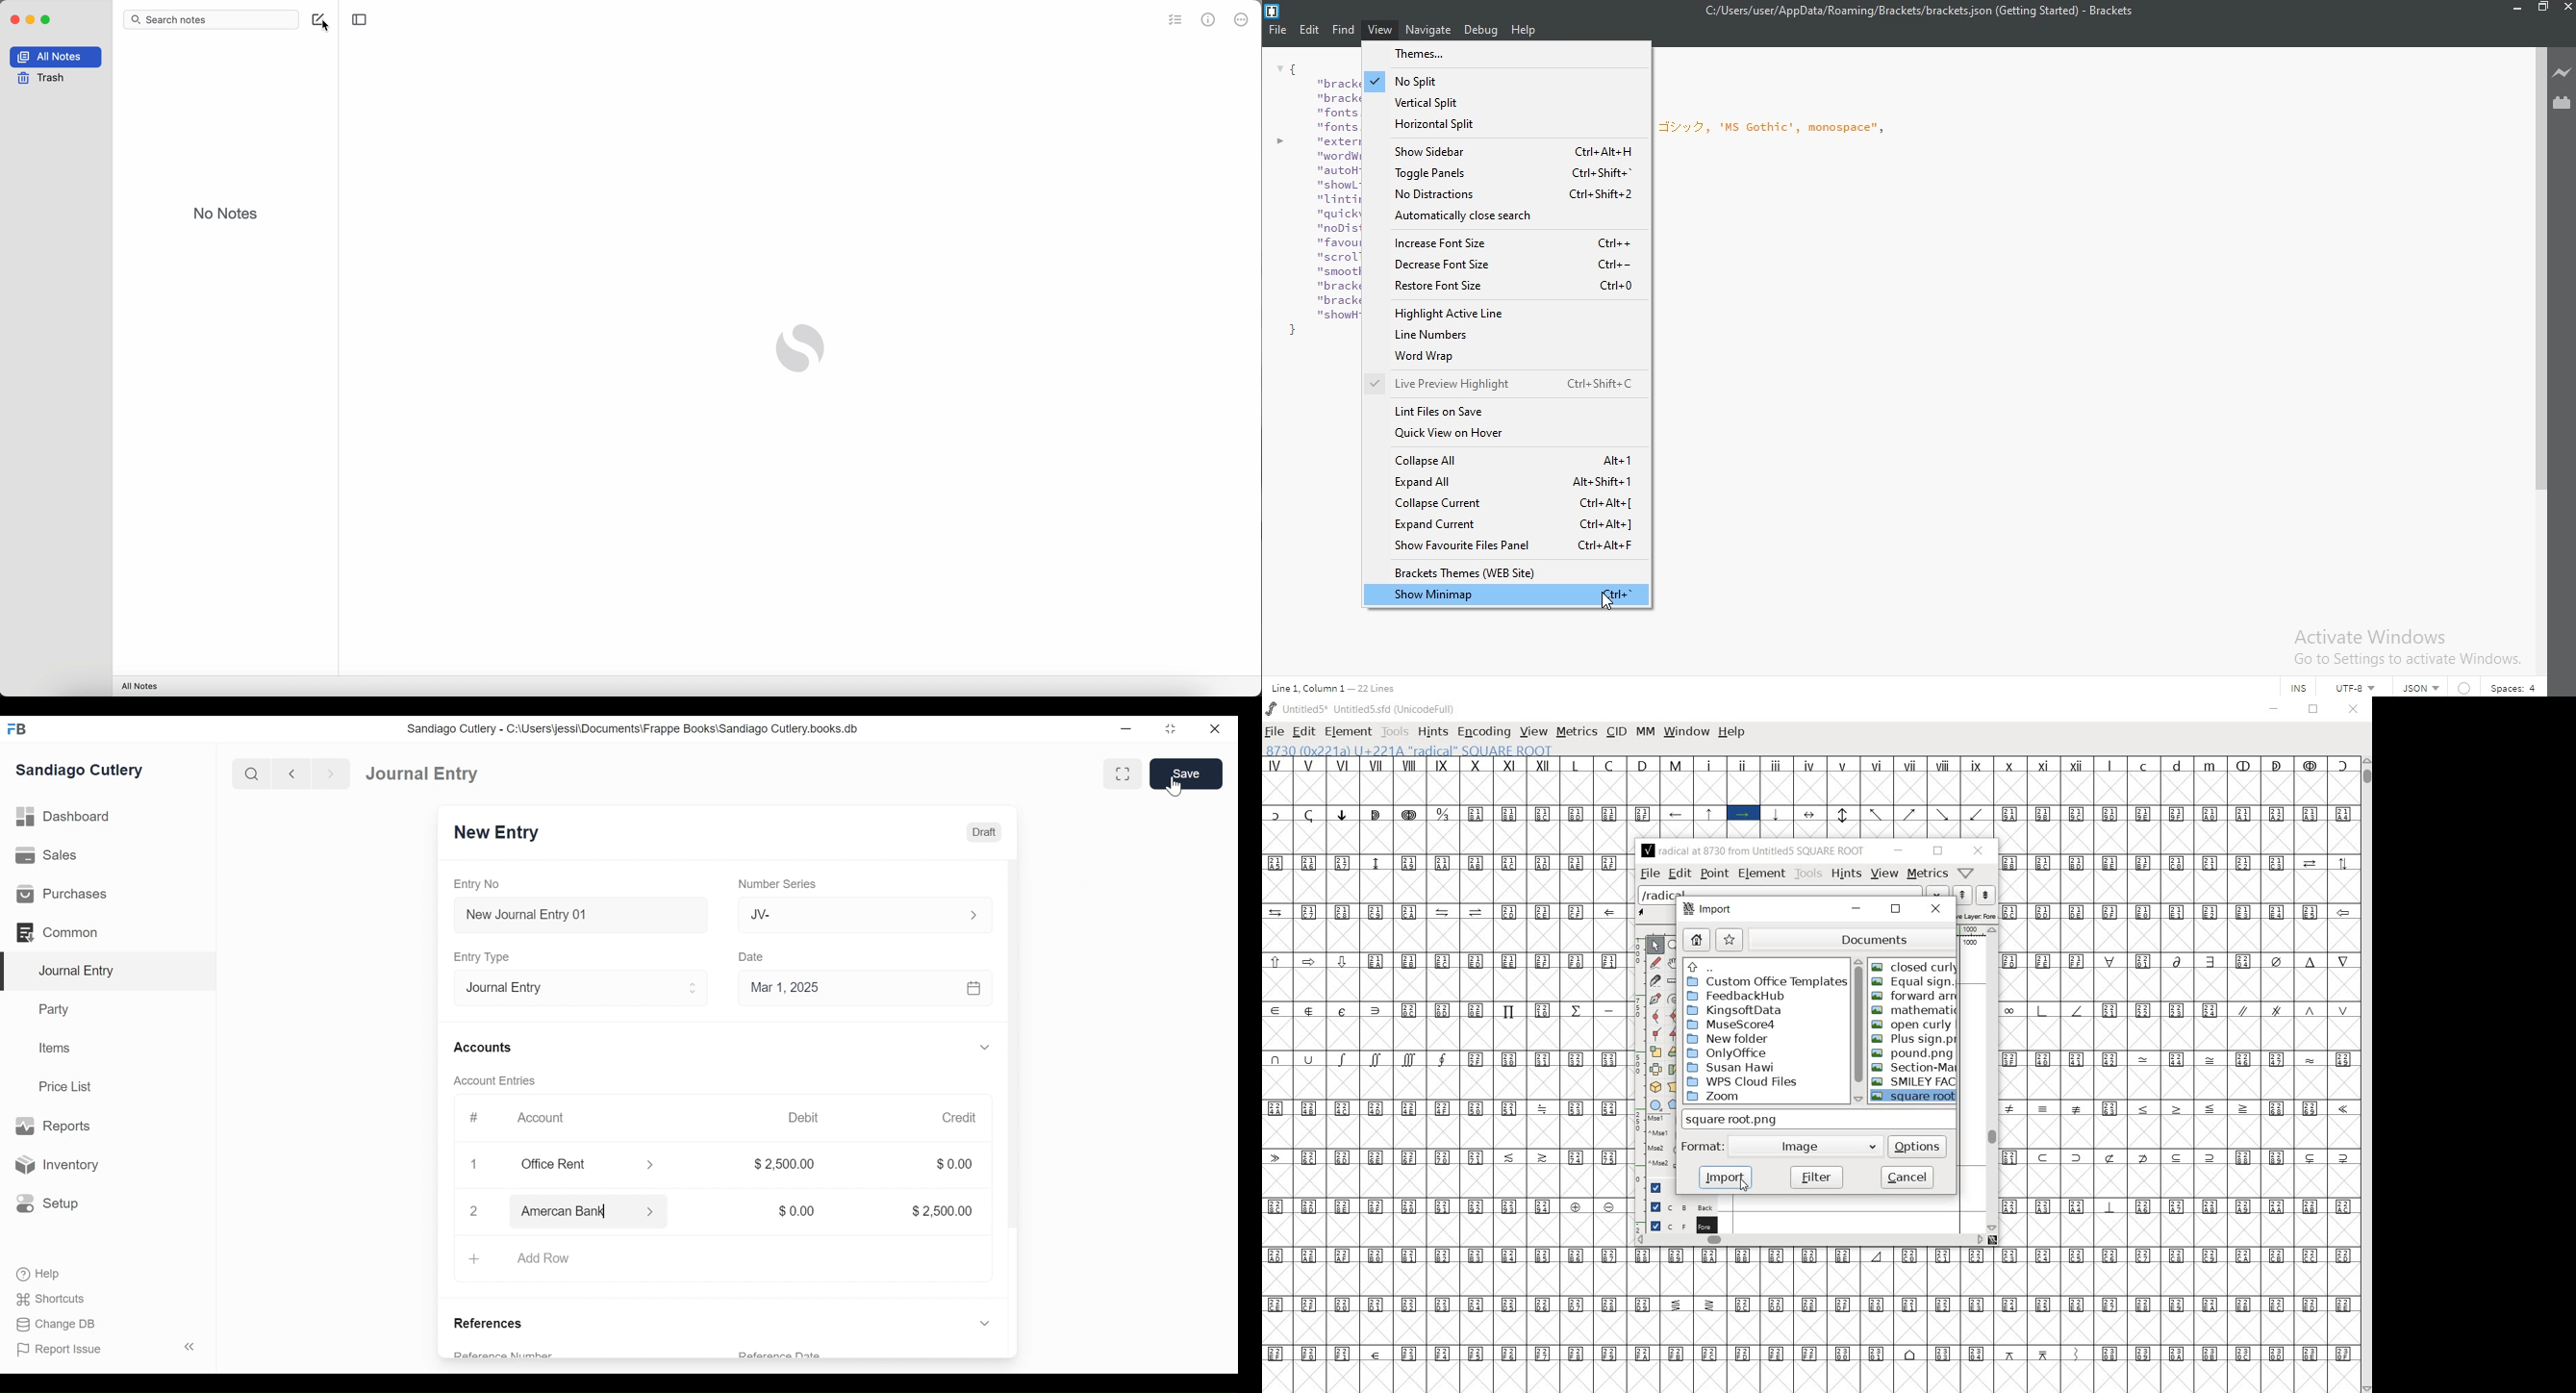  Describe the element at coordinates (1794, 893) in the screenshot. I see `load word list` at that location.